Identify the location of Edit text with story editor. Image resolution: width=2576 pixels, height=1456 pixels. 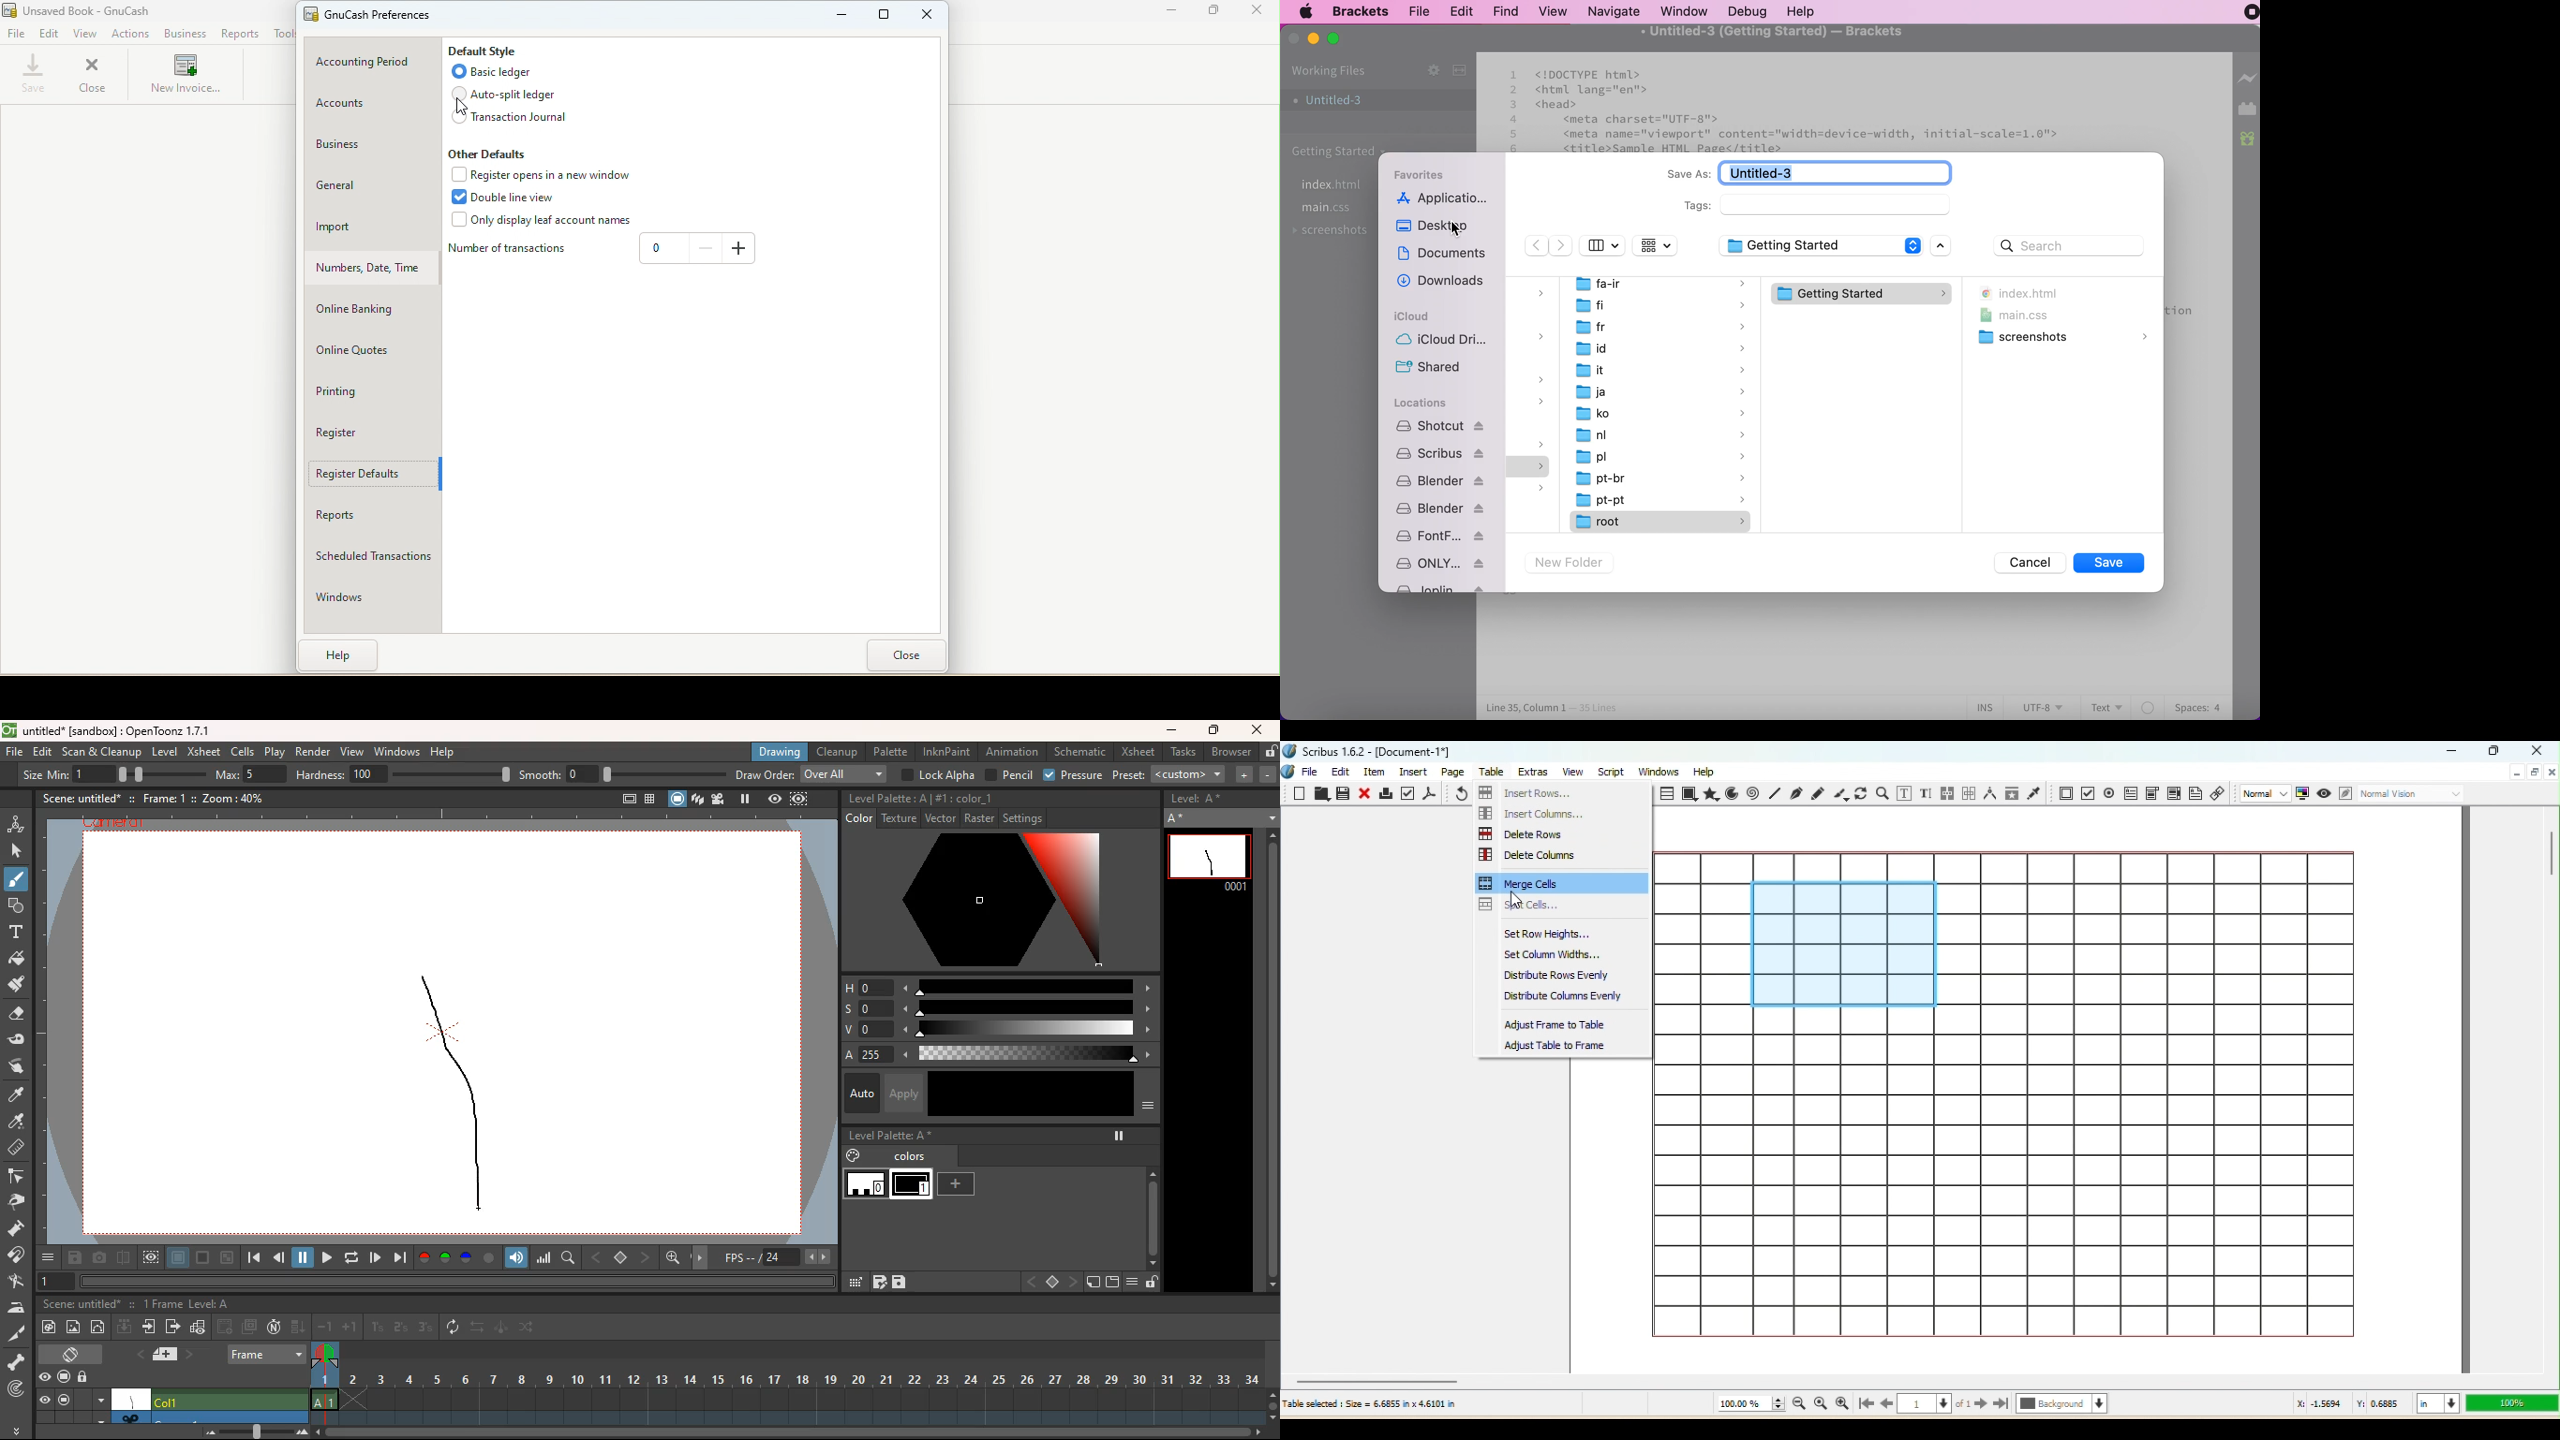
(1927, 793).